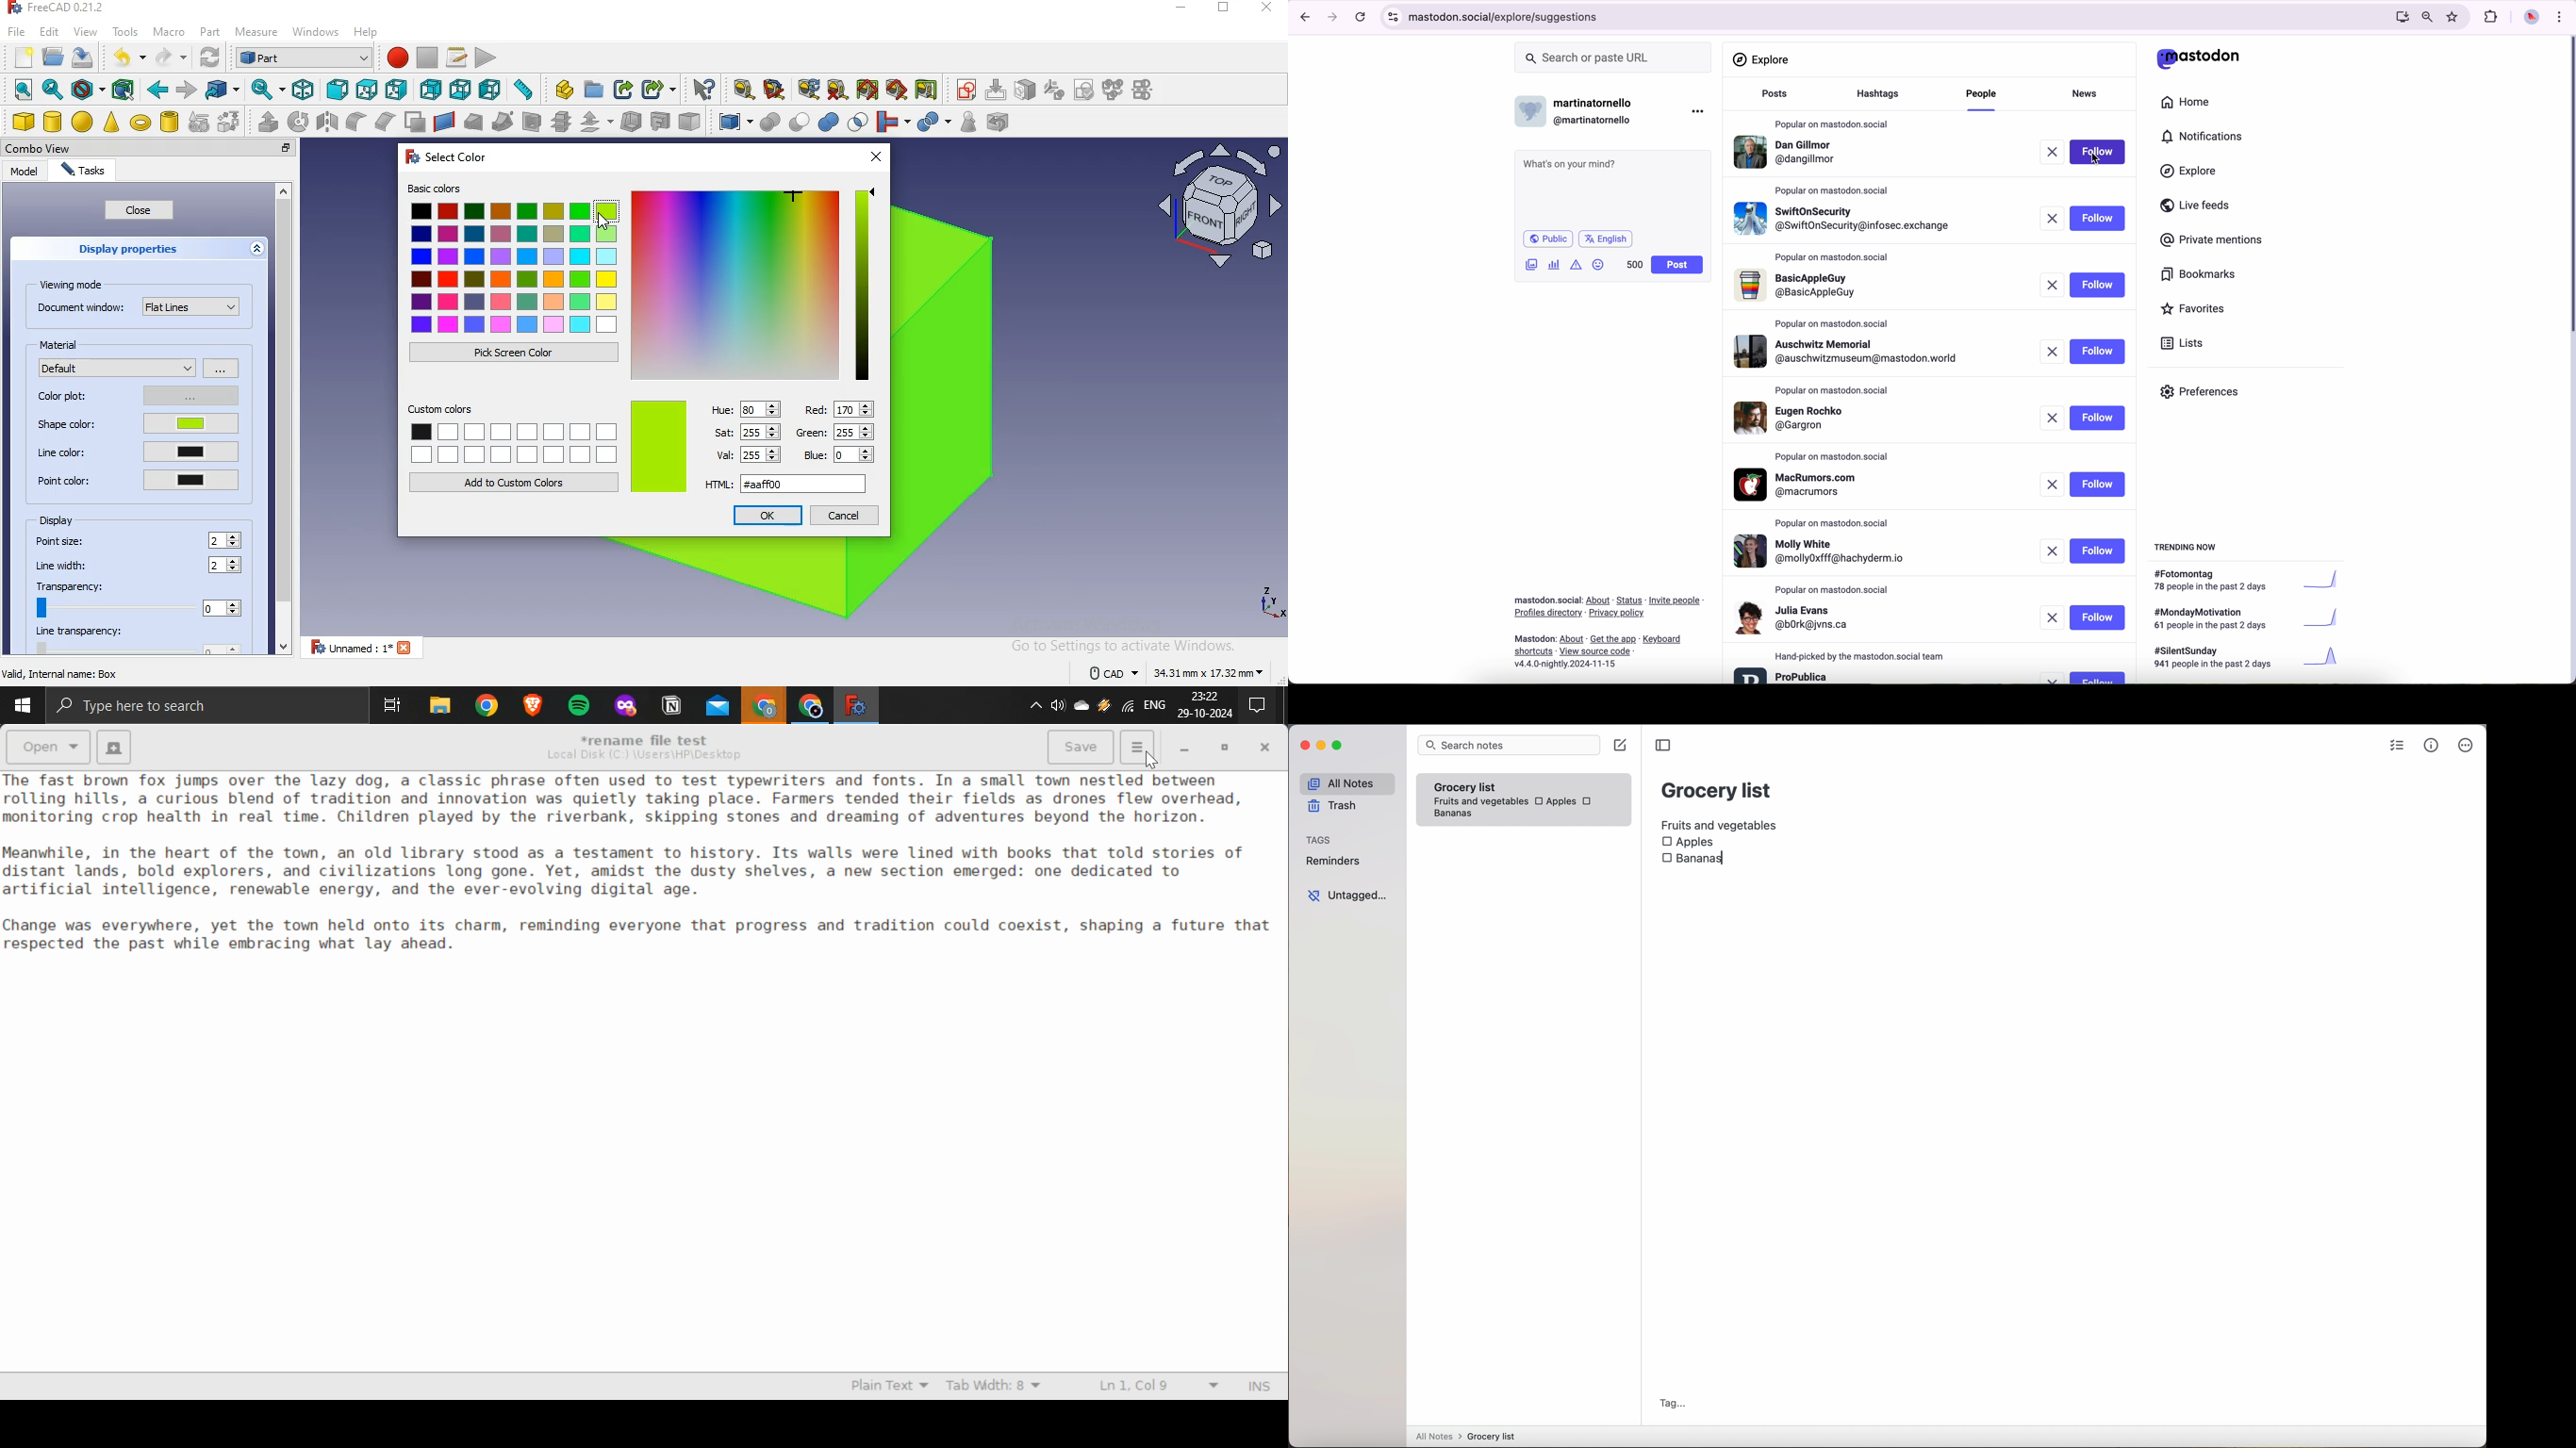  Describe the element at coordinates (2207, 396) in the screenshot. I see `preferences` at that location.